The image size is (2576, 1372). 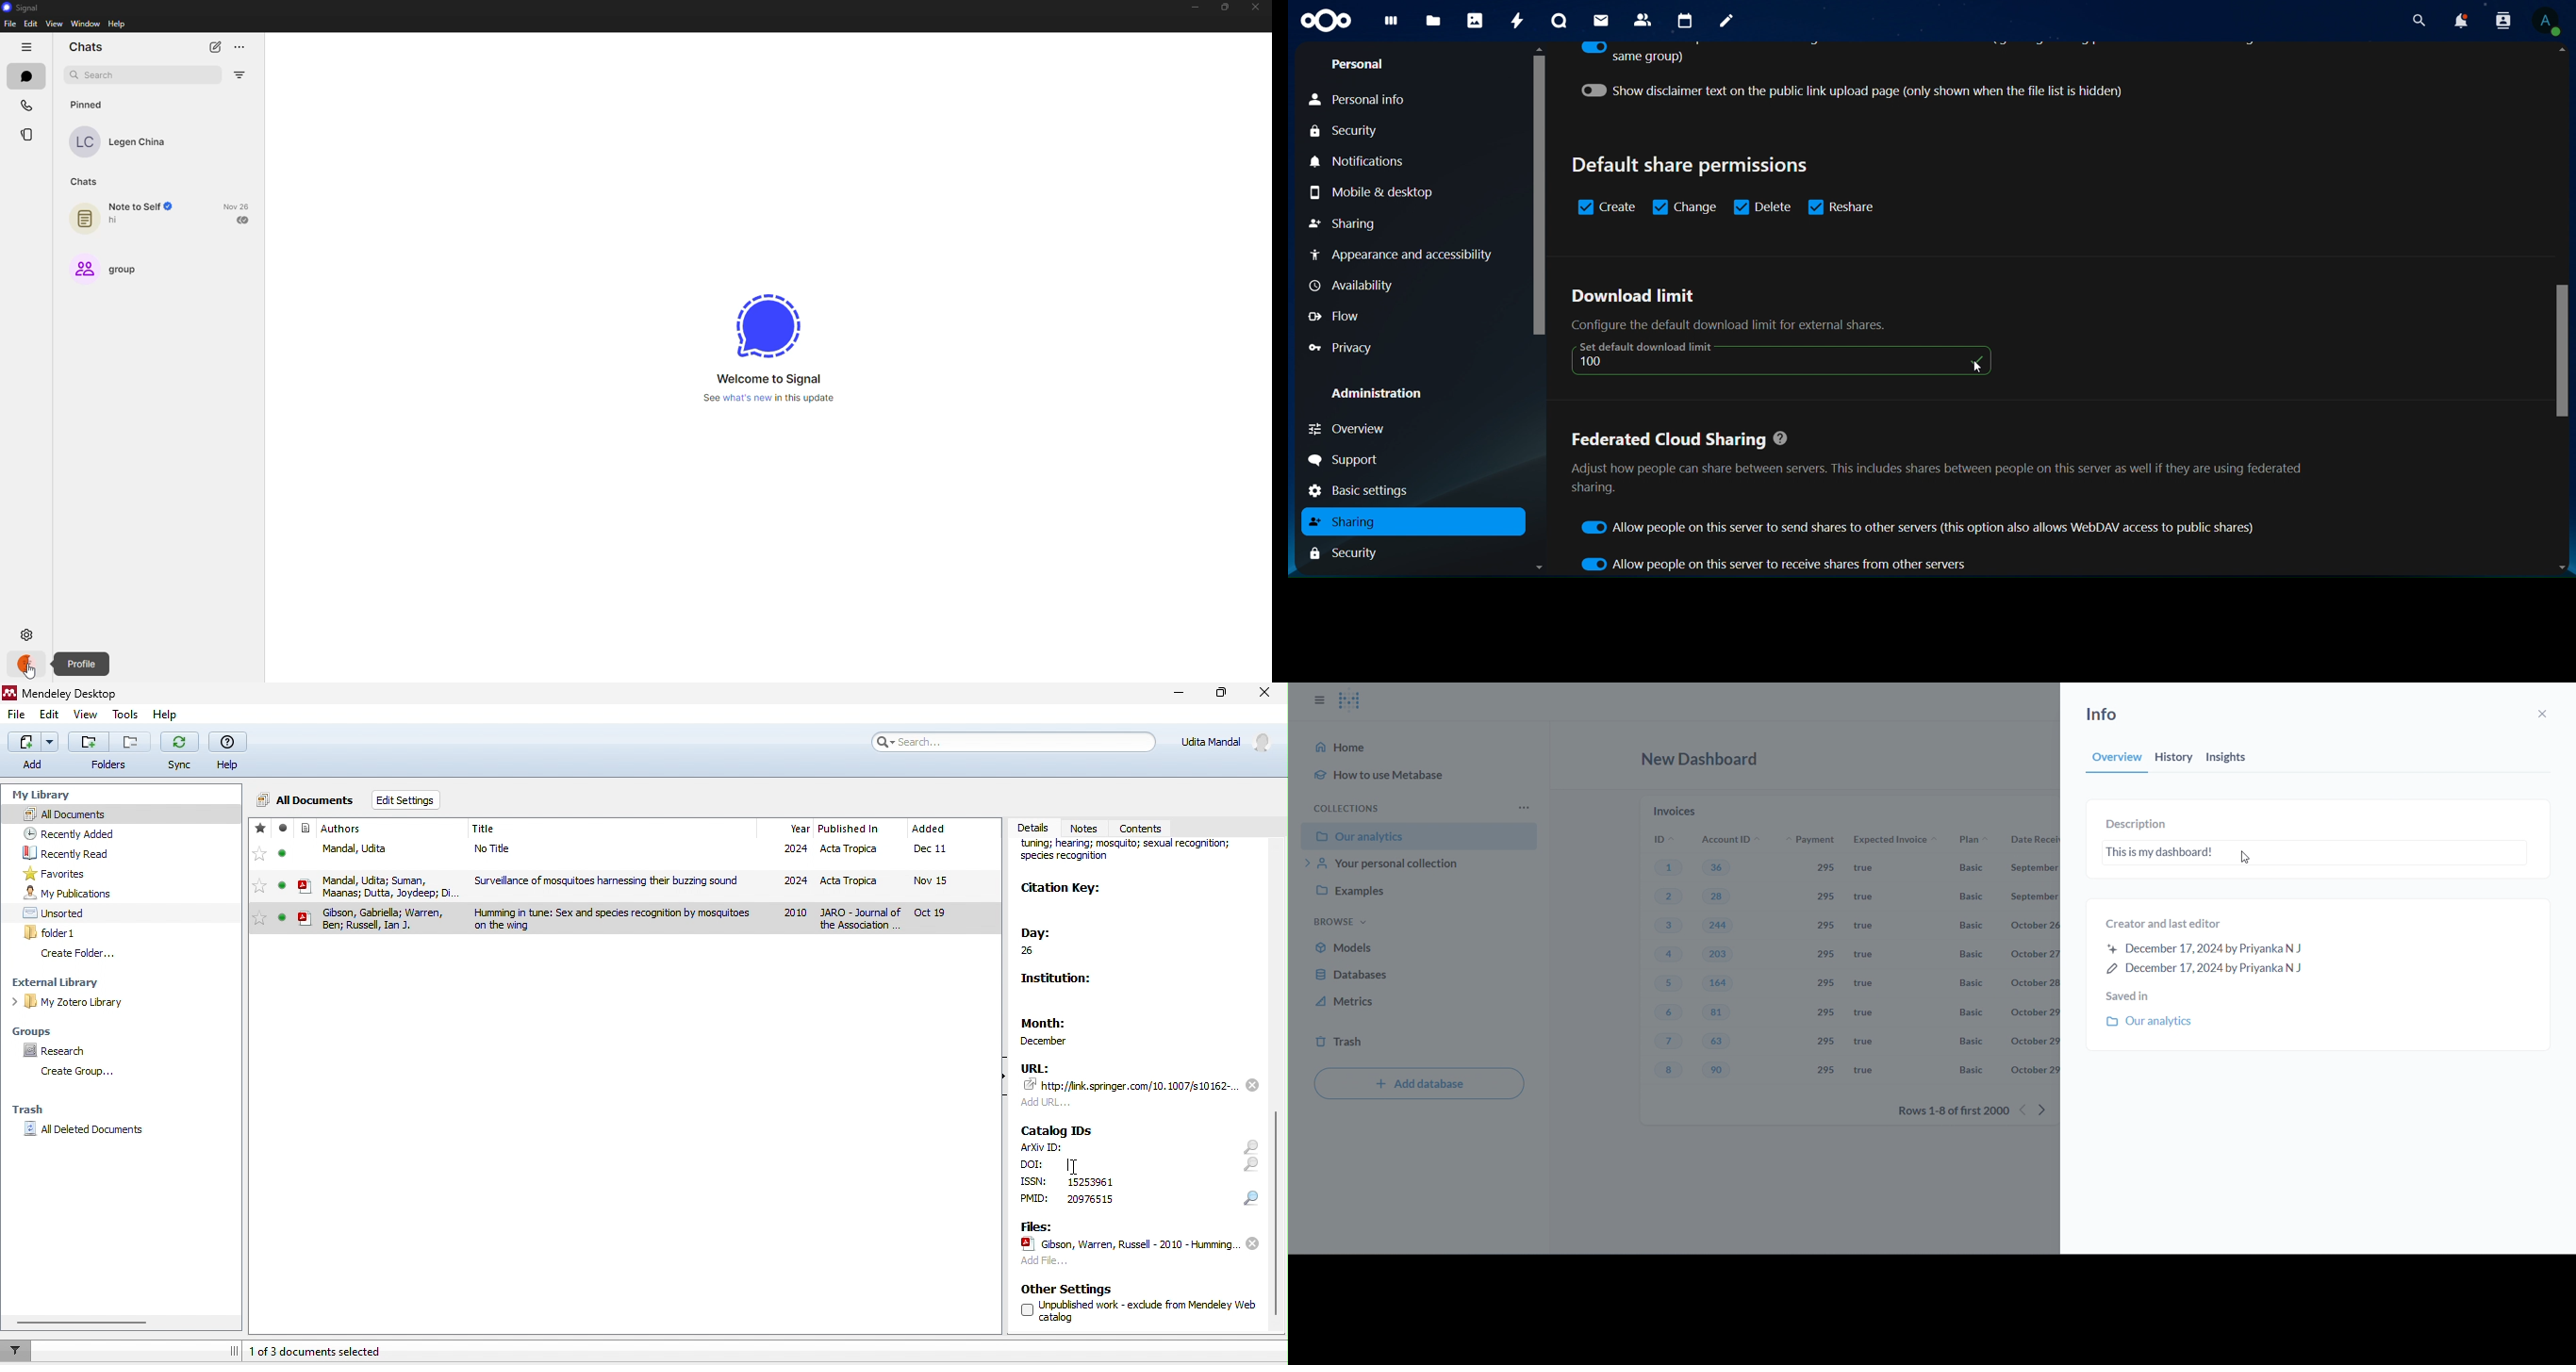 I want to click on default share permissions, so click(x=1693, y=165).